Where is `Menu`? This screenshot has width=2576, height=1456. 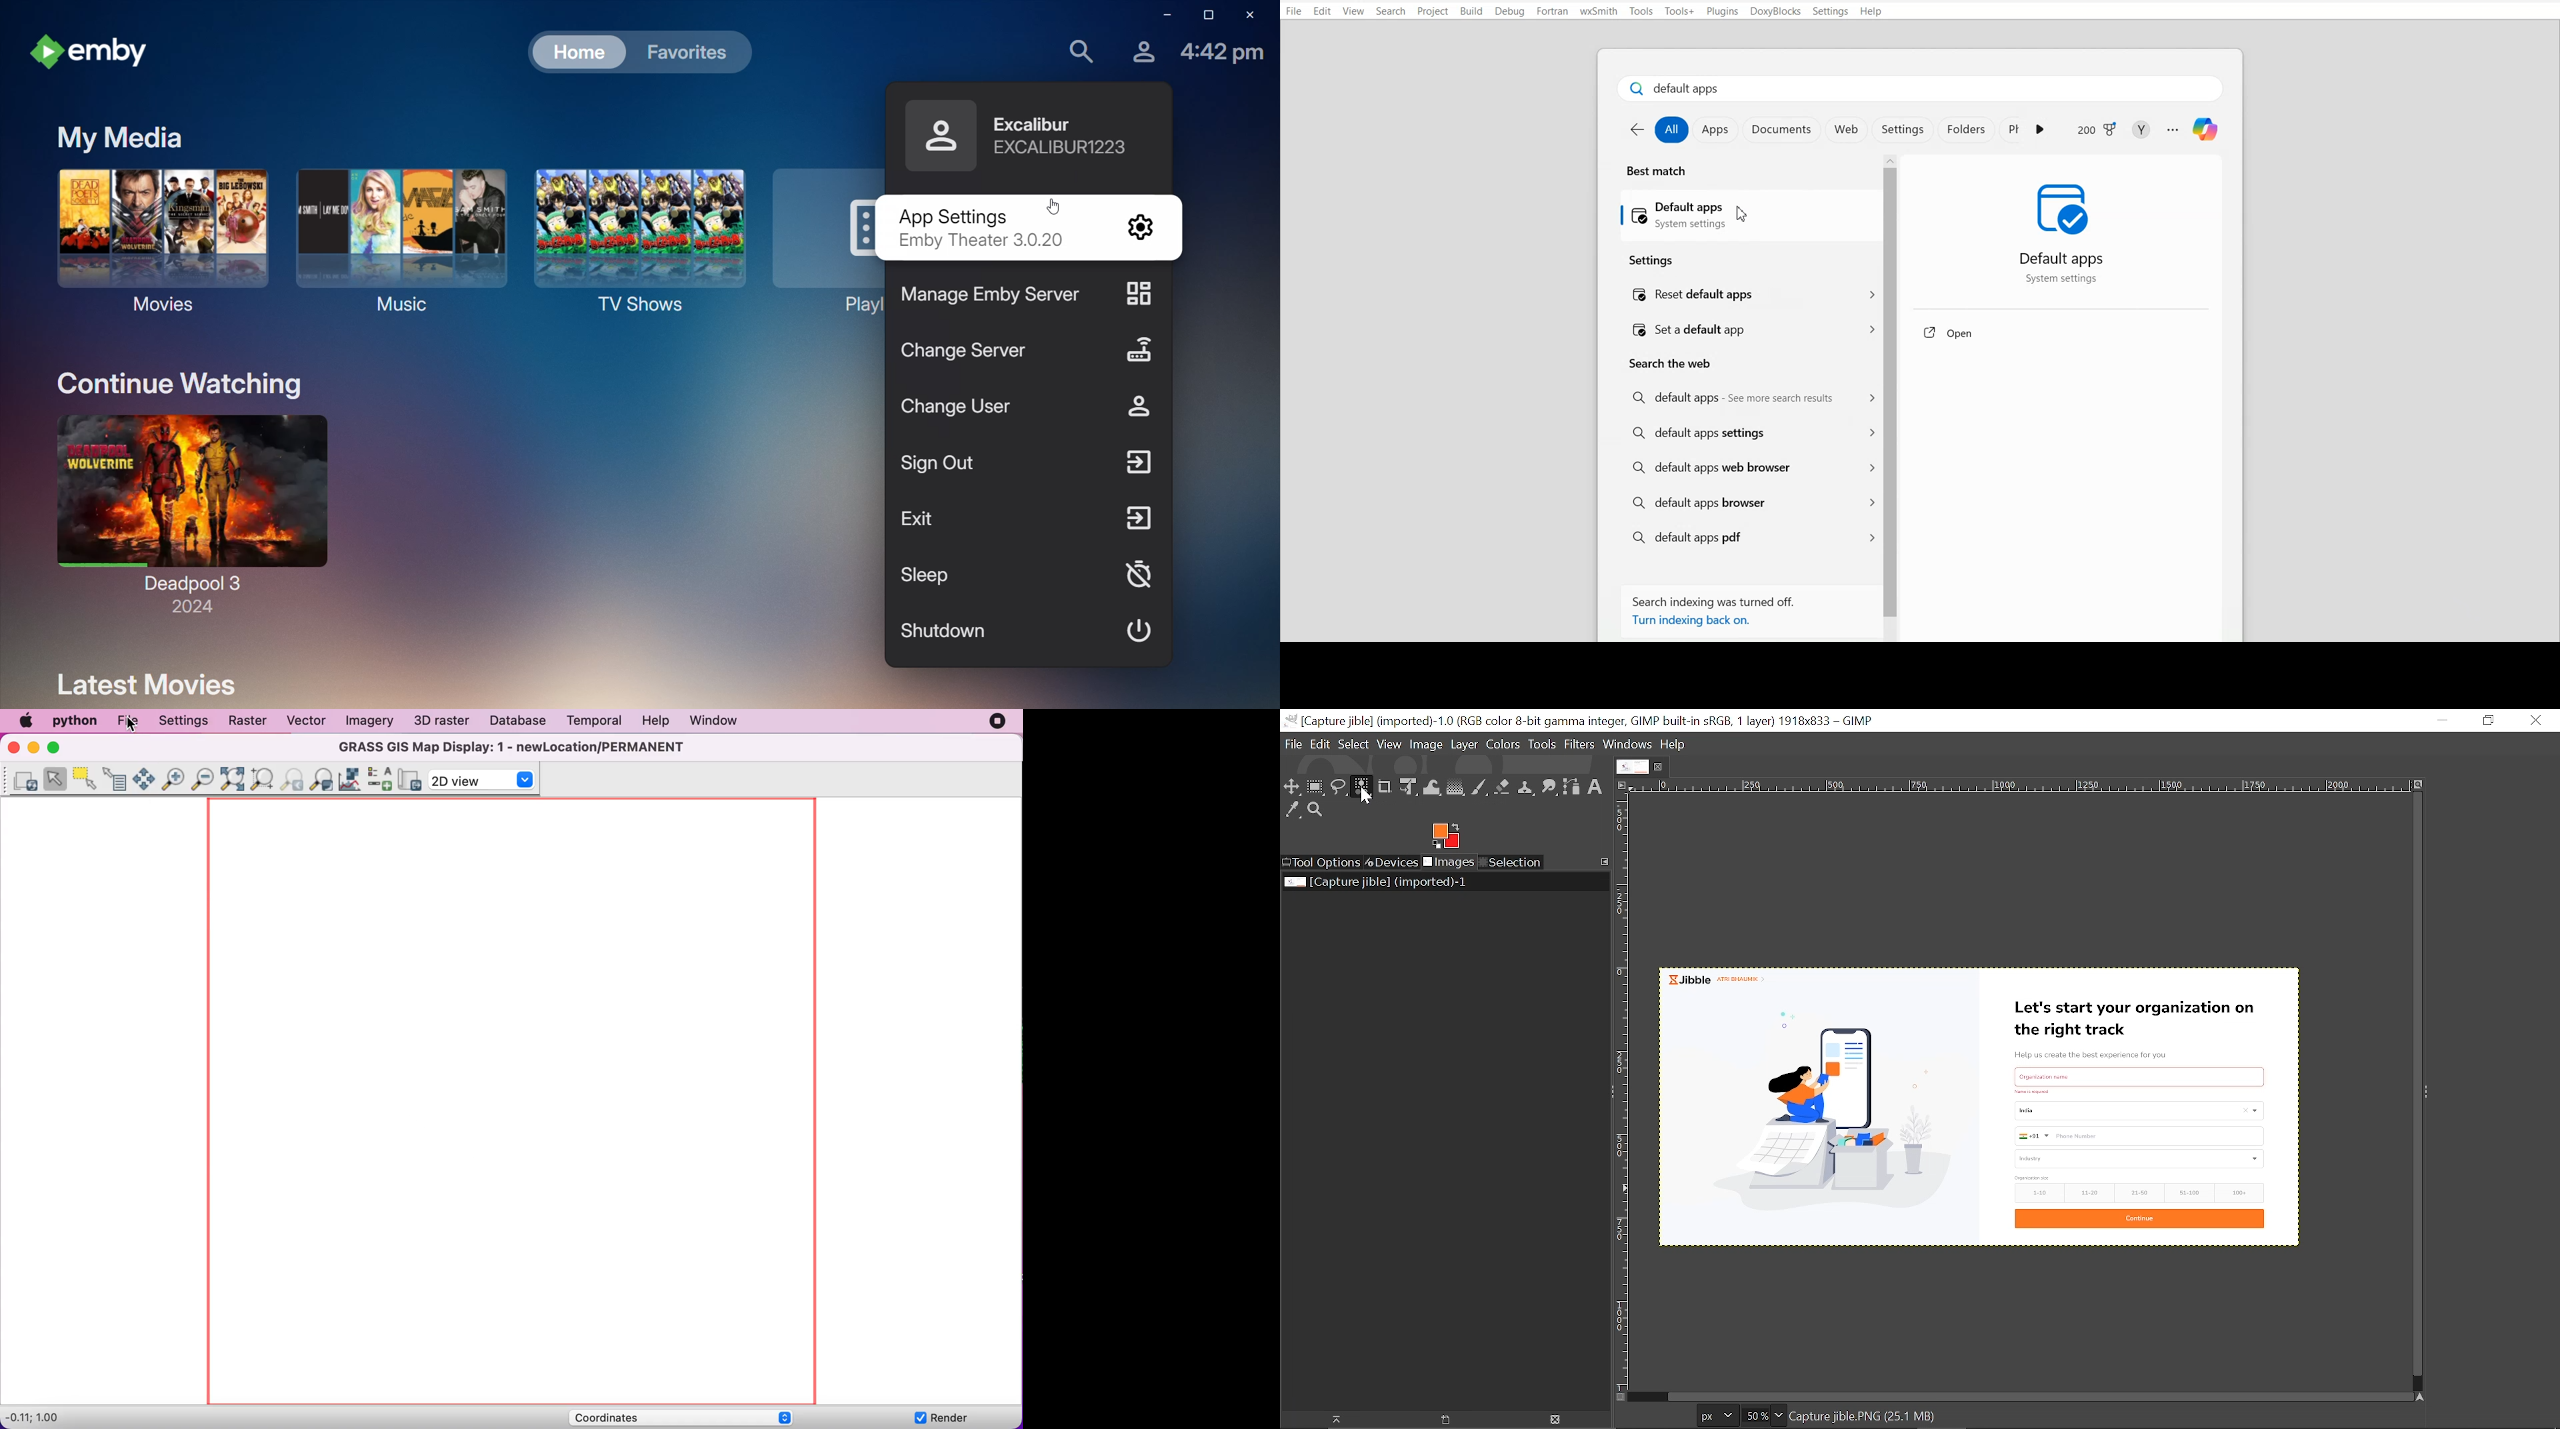 Menu is located at coordinates (1867, 329).